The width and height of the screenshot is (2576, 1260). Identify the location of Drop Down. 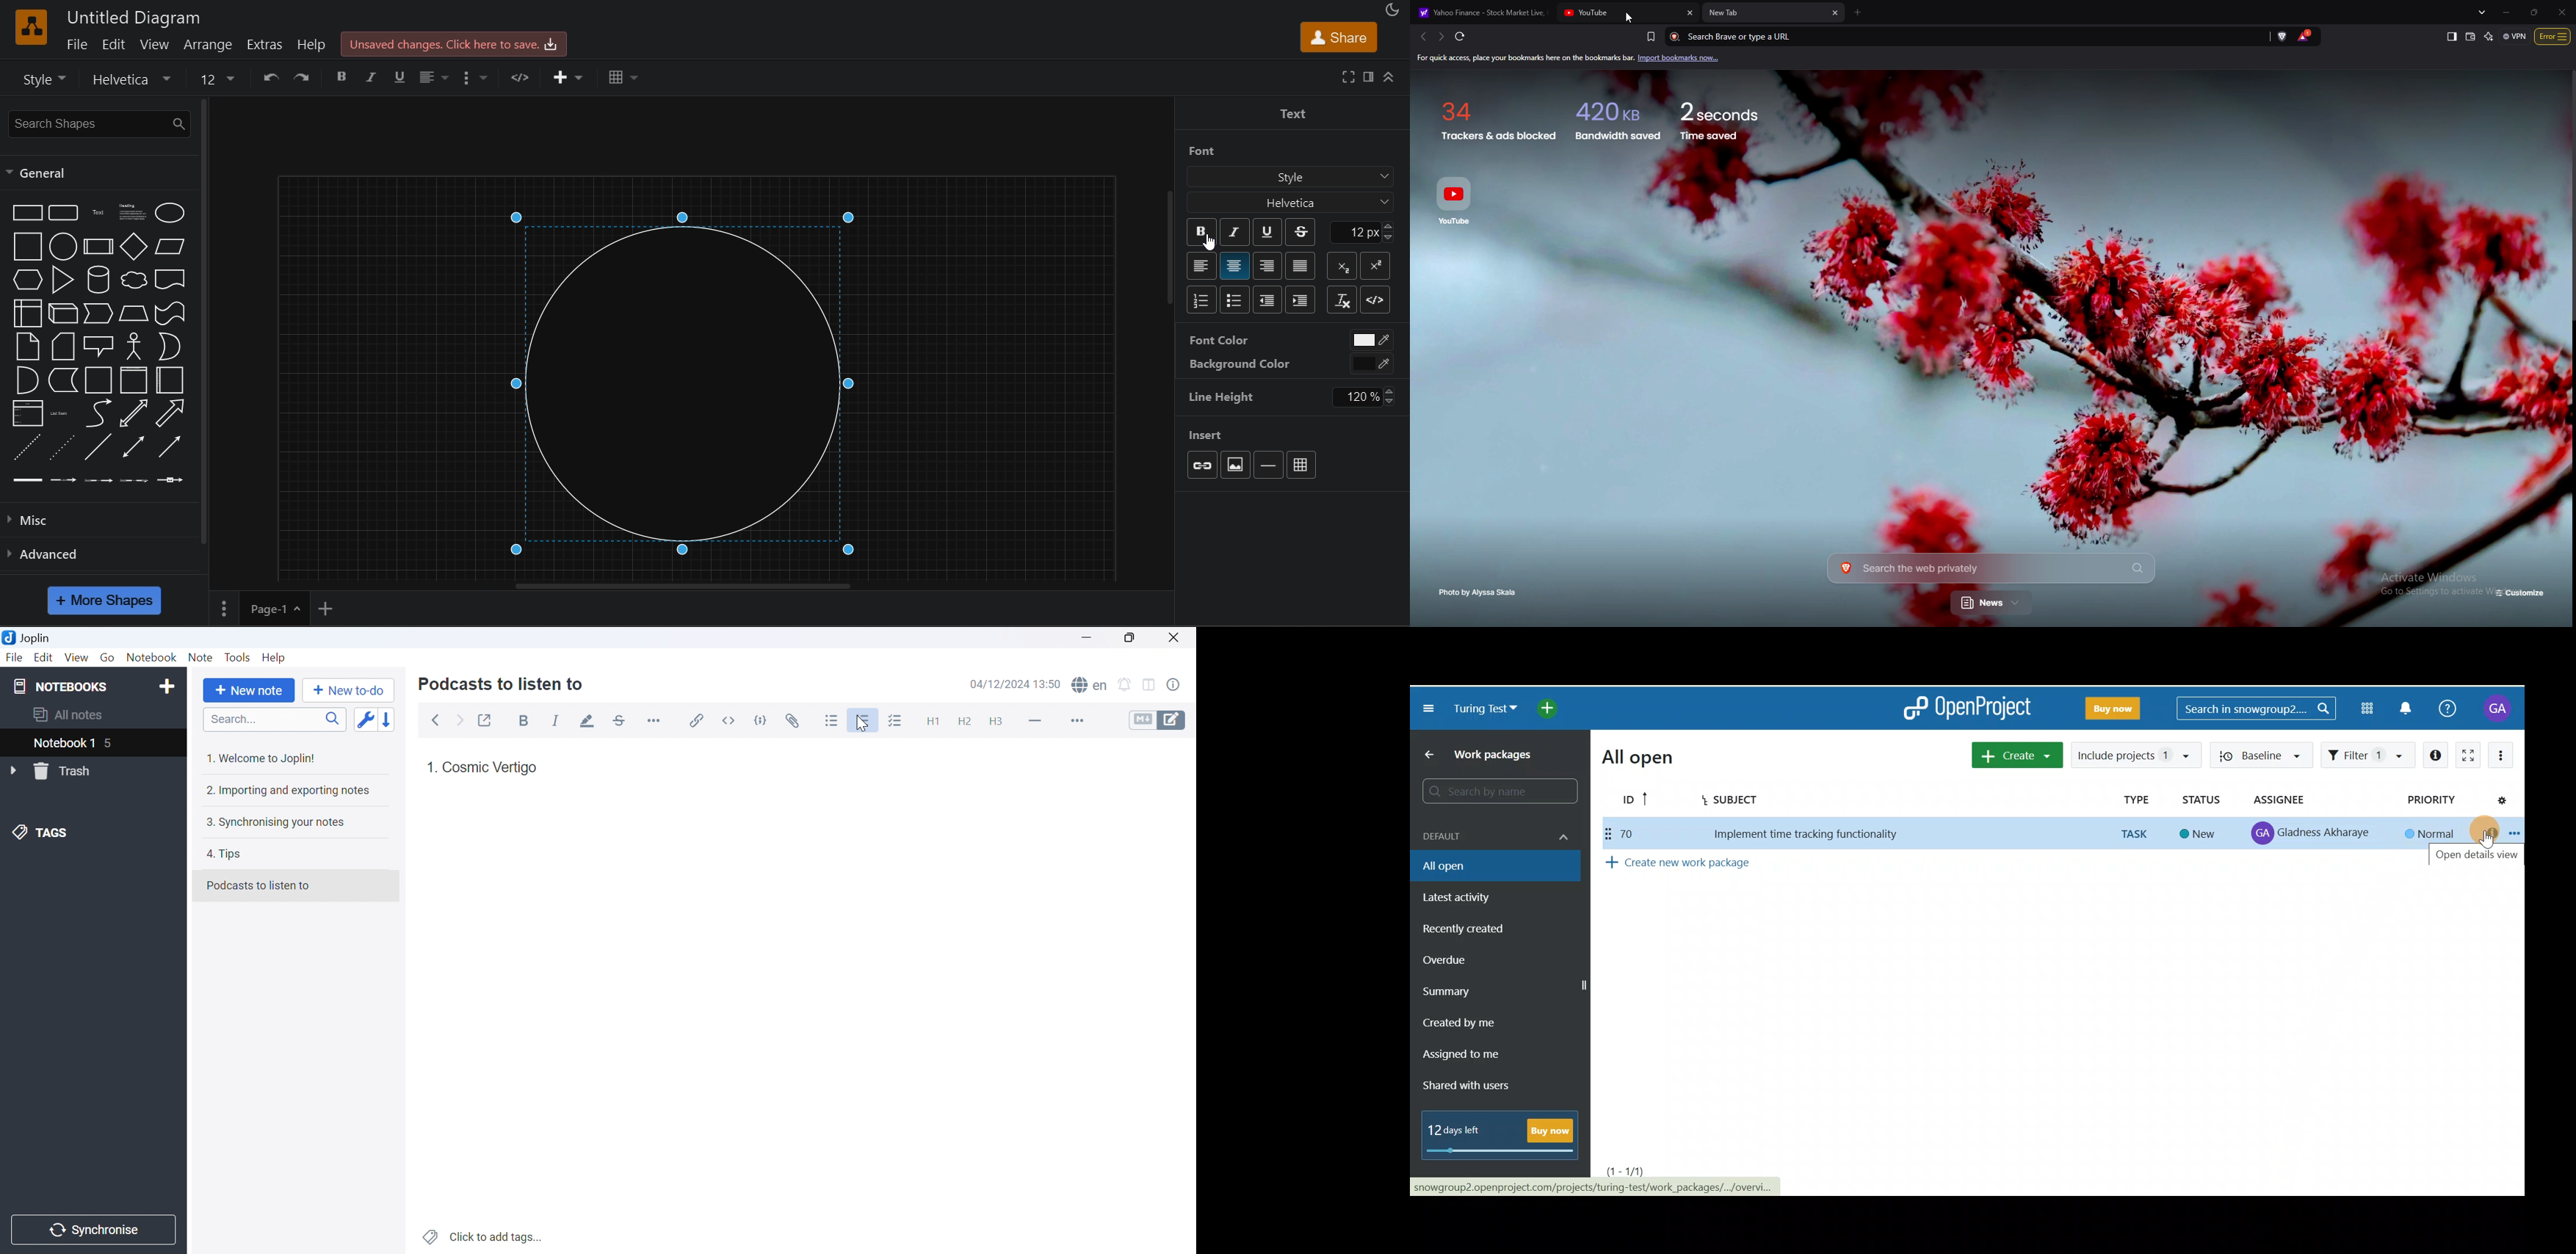
(14, 771).